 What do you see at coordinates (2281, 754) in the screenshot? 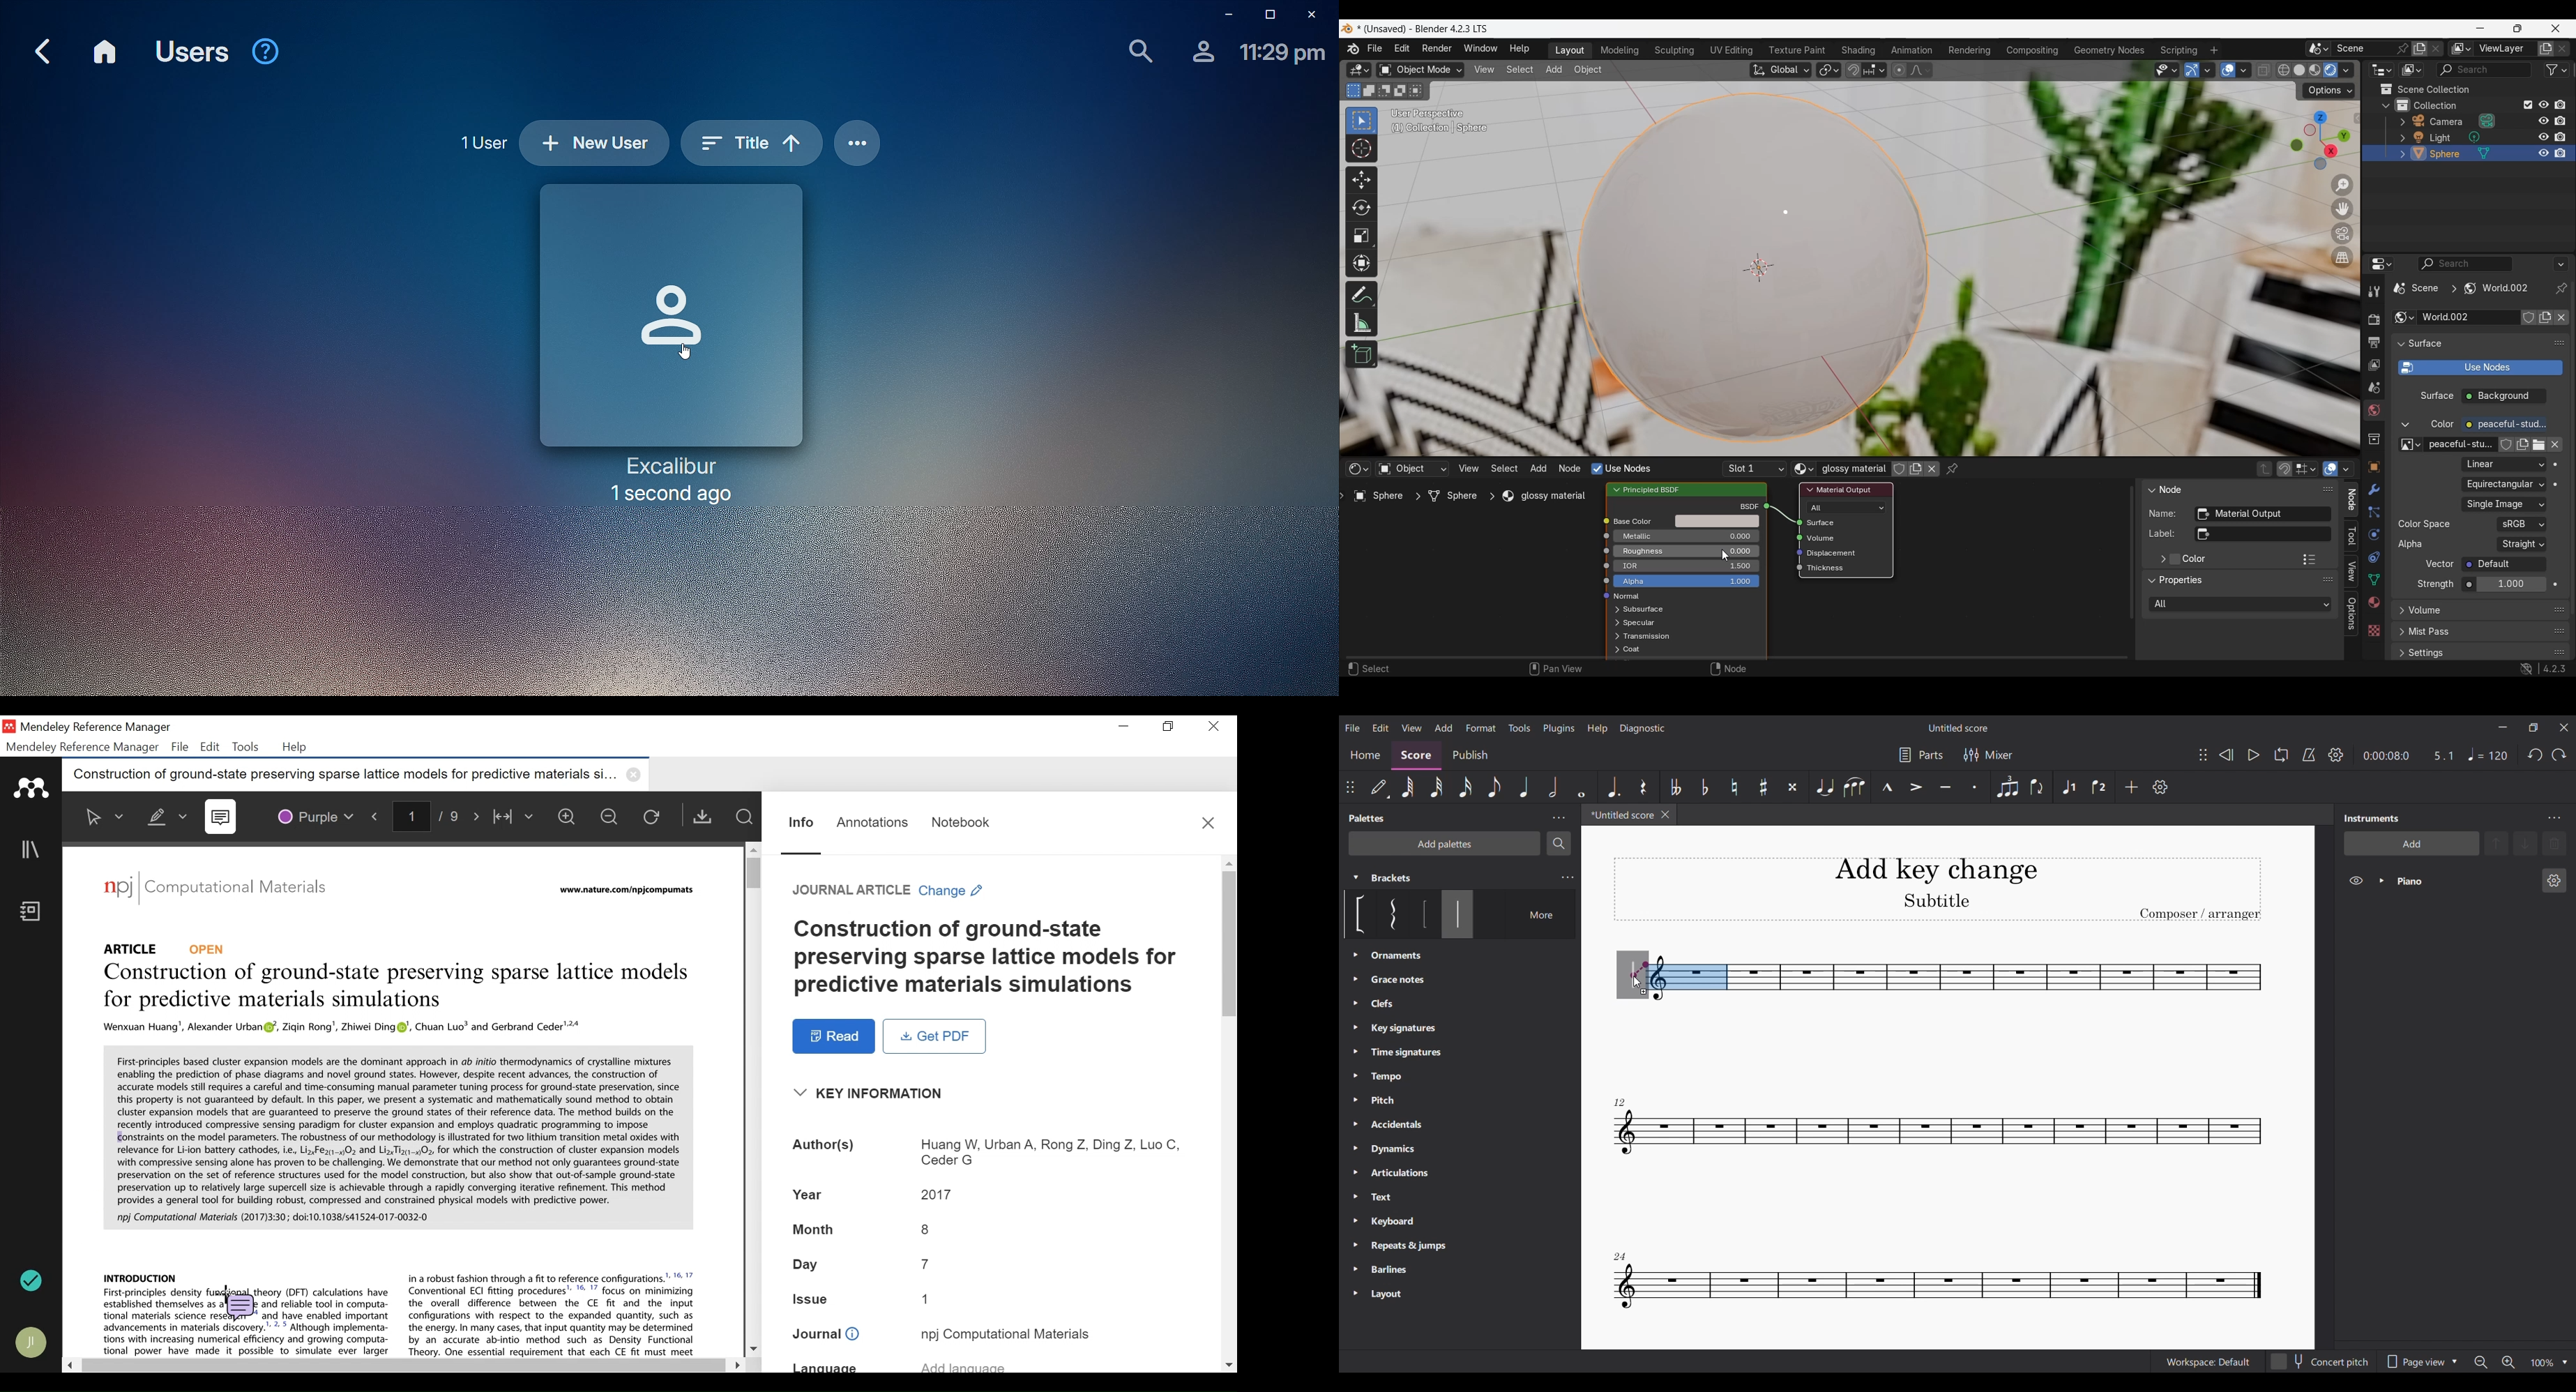
I see `Loop playback` at bounding box center [2281, 754].